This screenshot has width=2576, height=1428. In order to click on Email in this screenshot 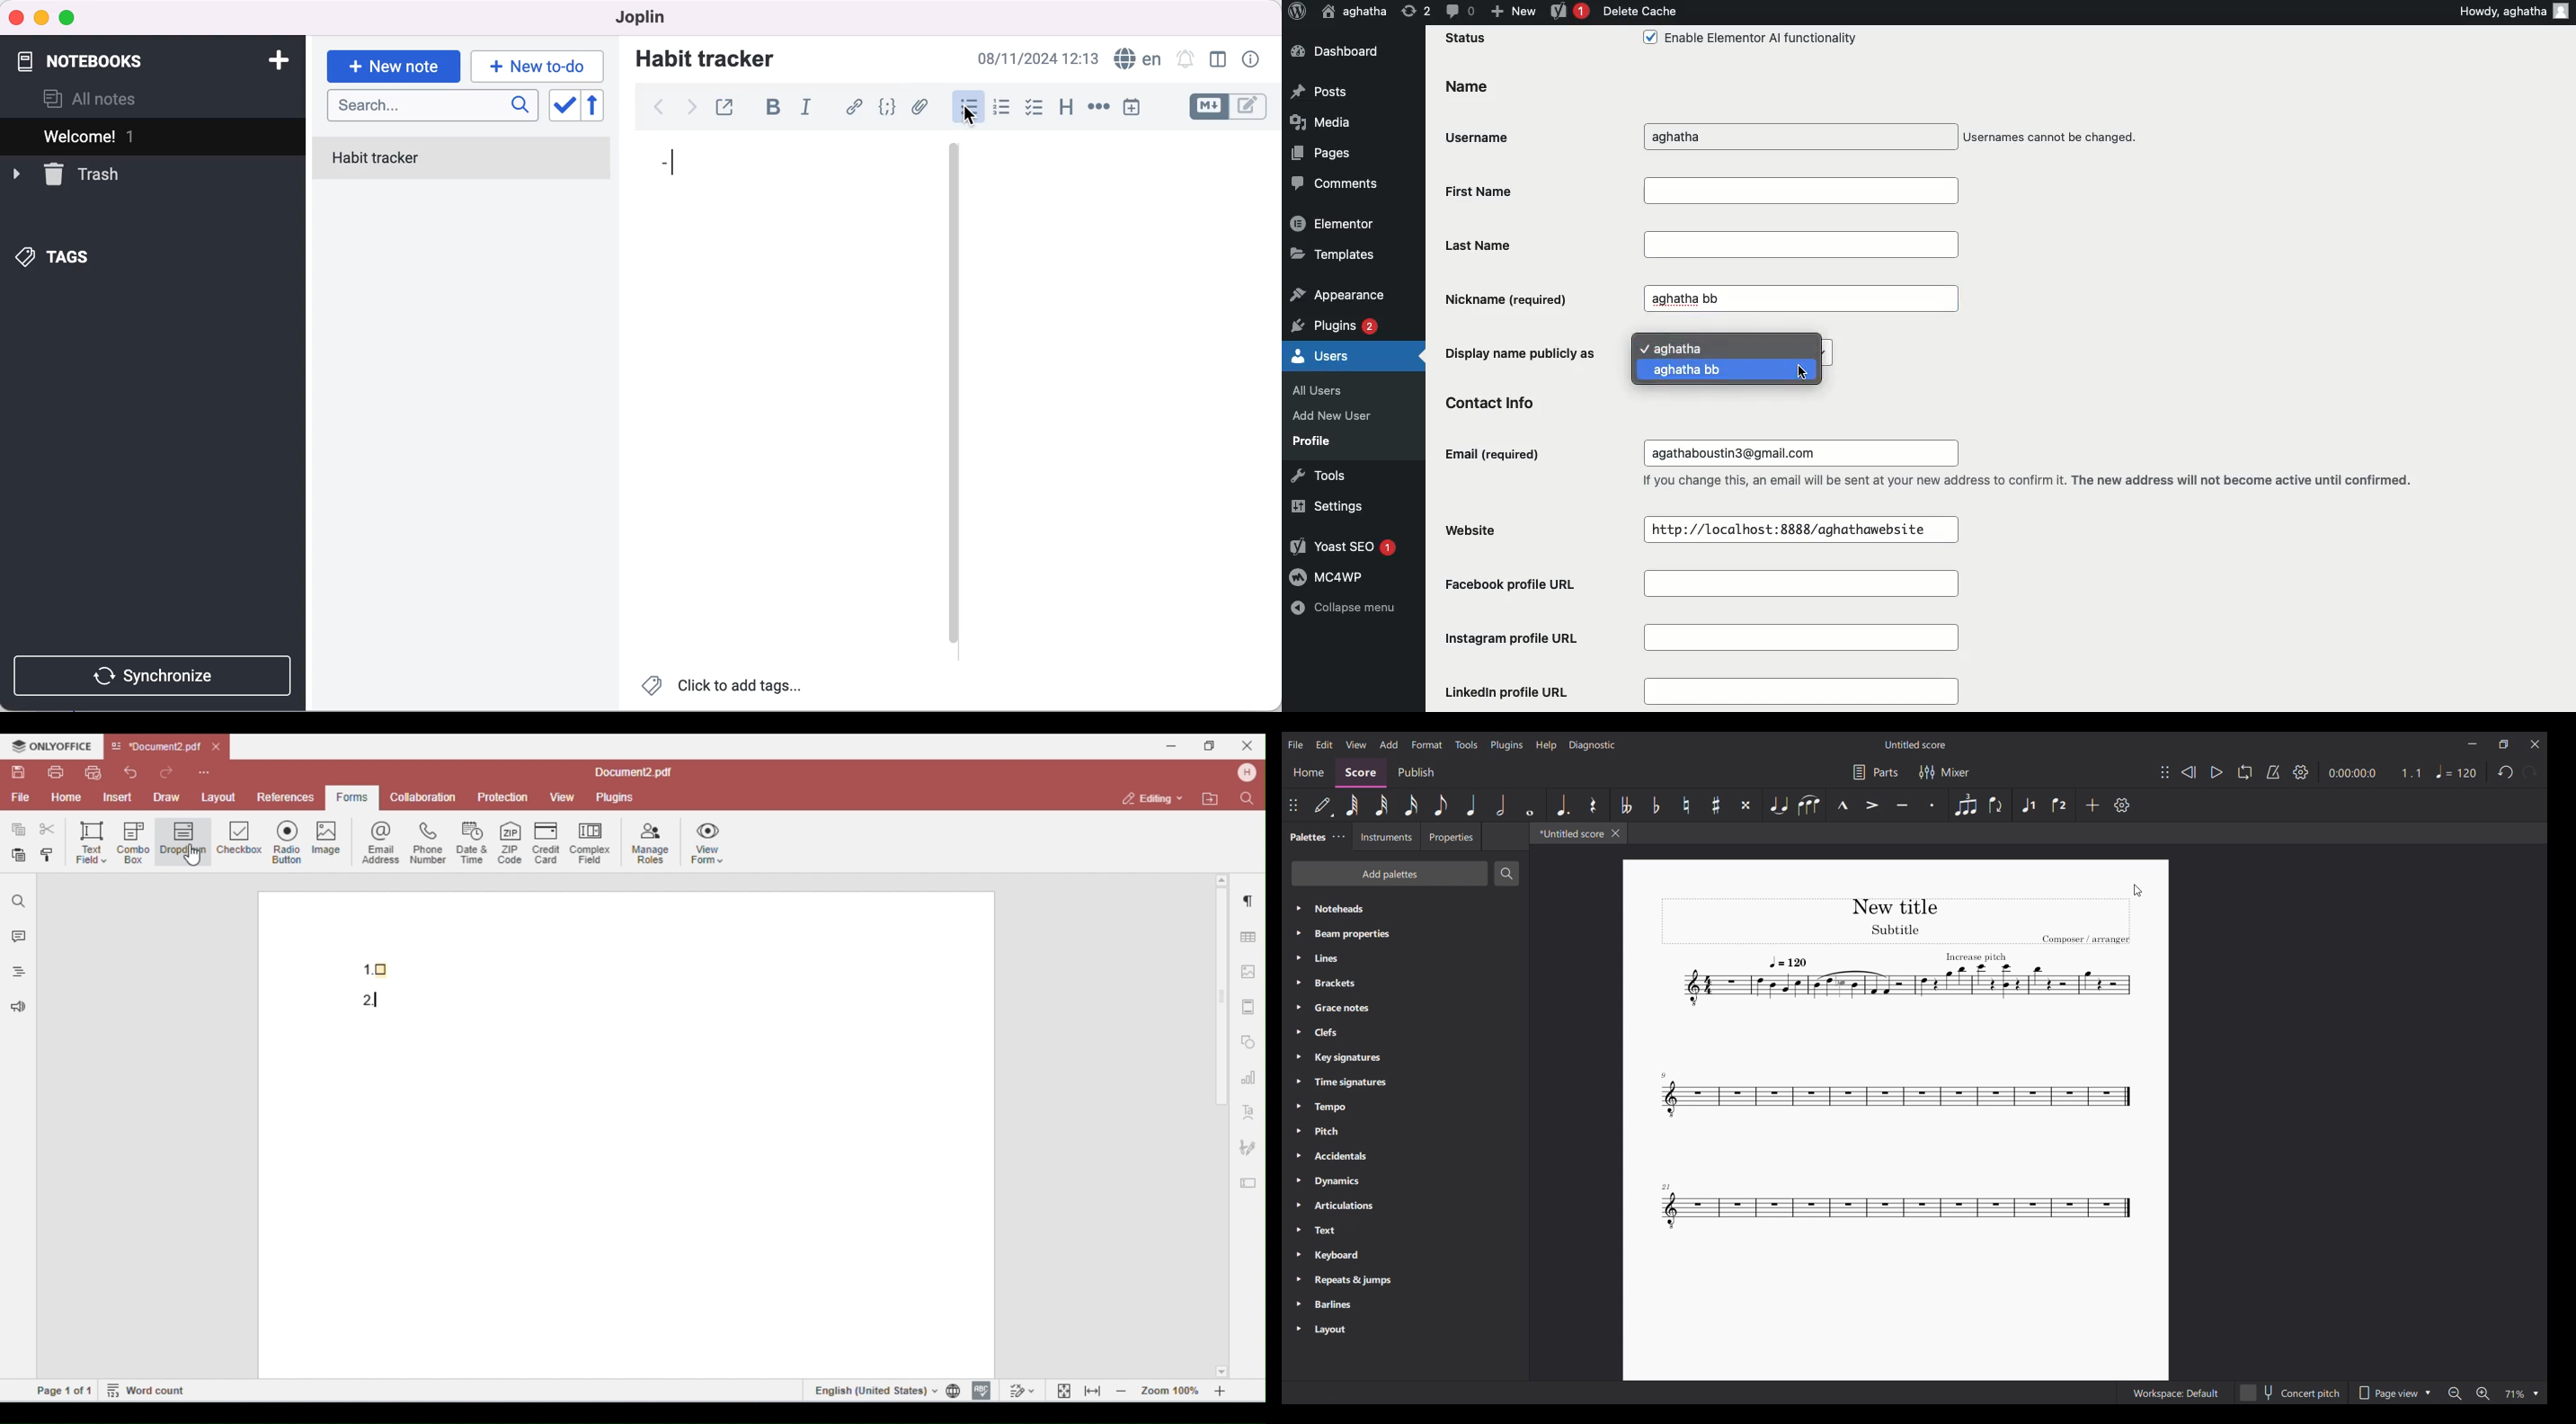, I will do `click(1495, 455)`.